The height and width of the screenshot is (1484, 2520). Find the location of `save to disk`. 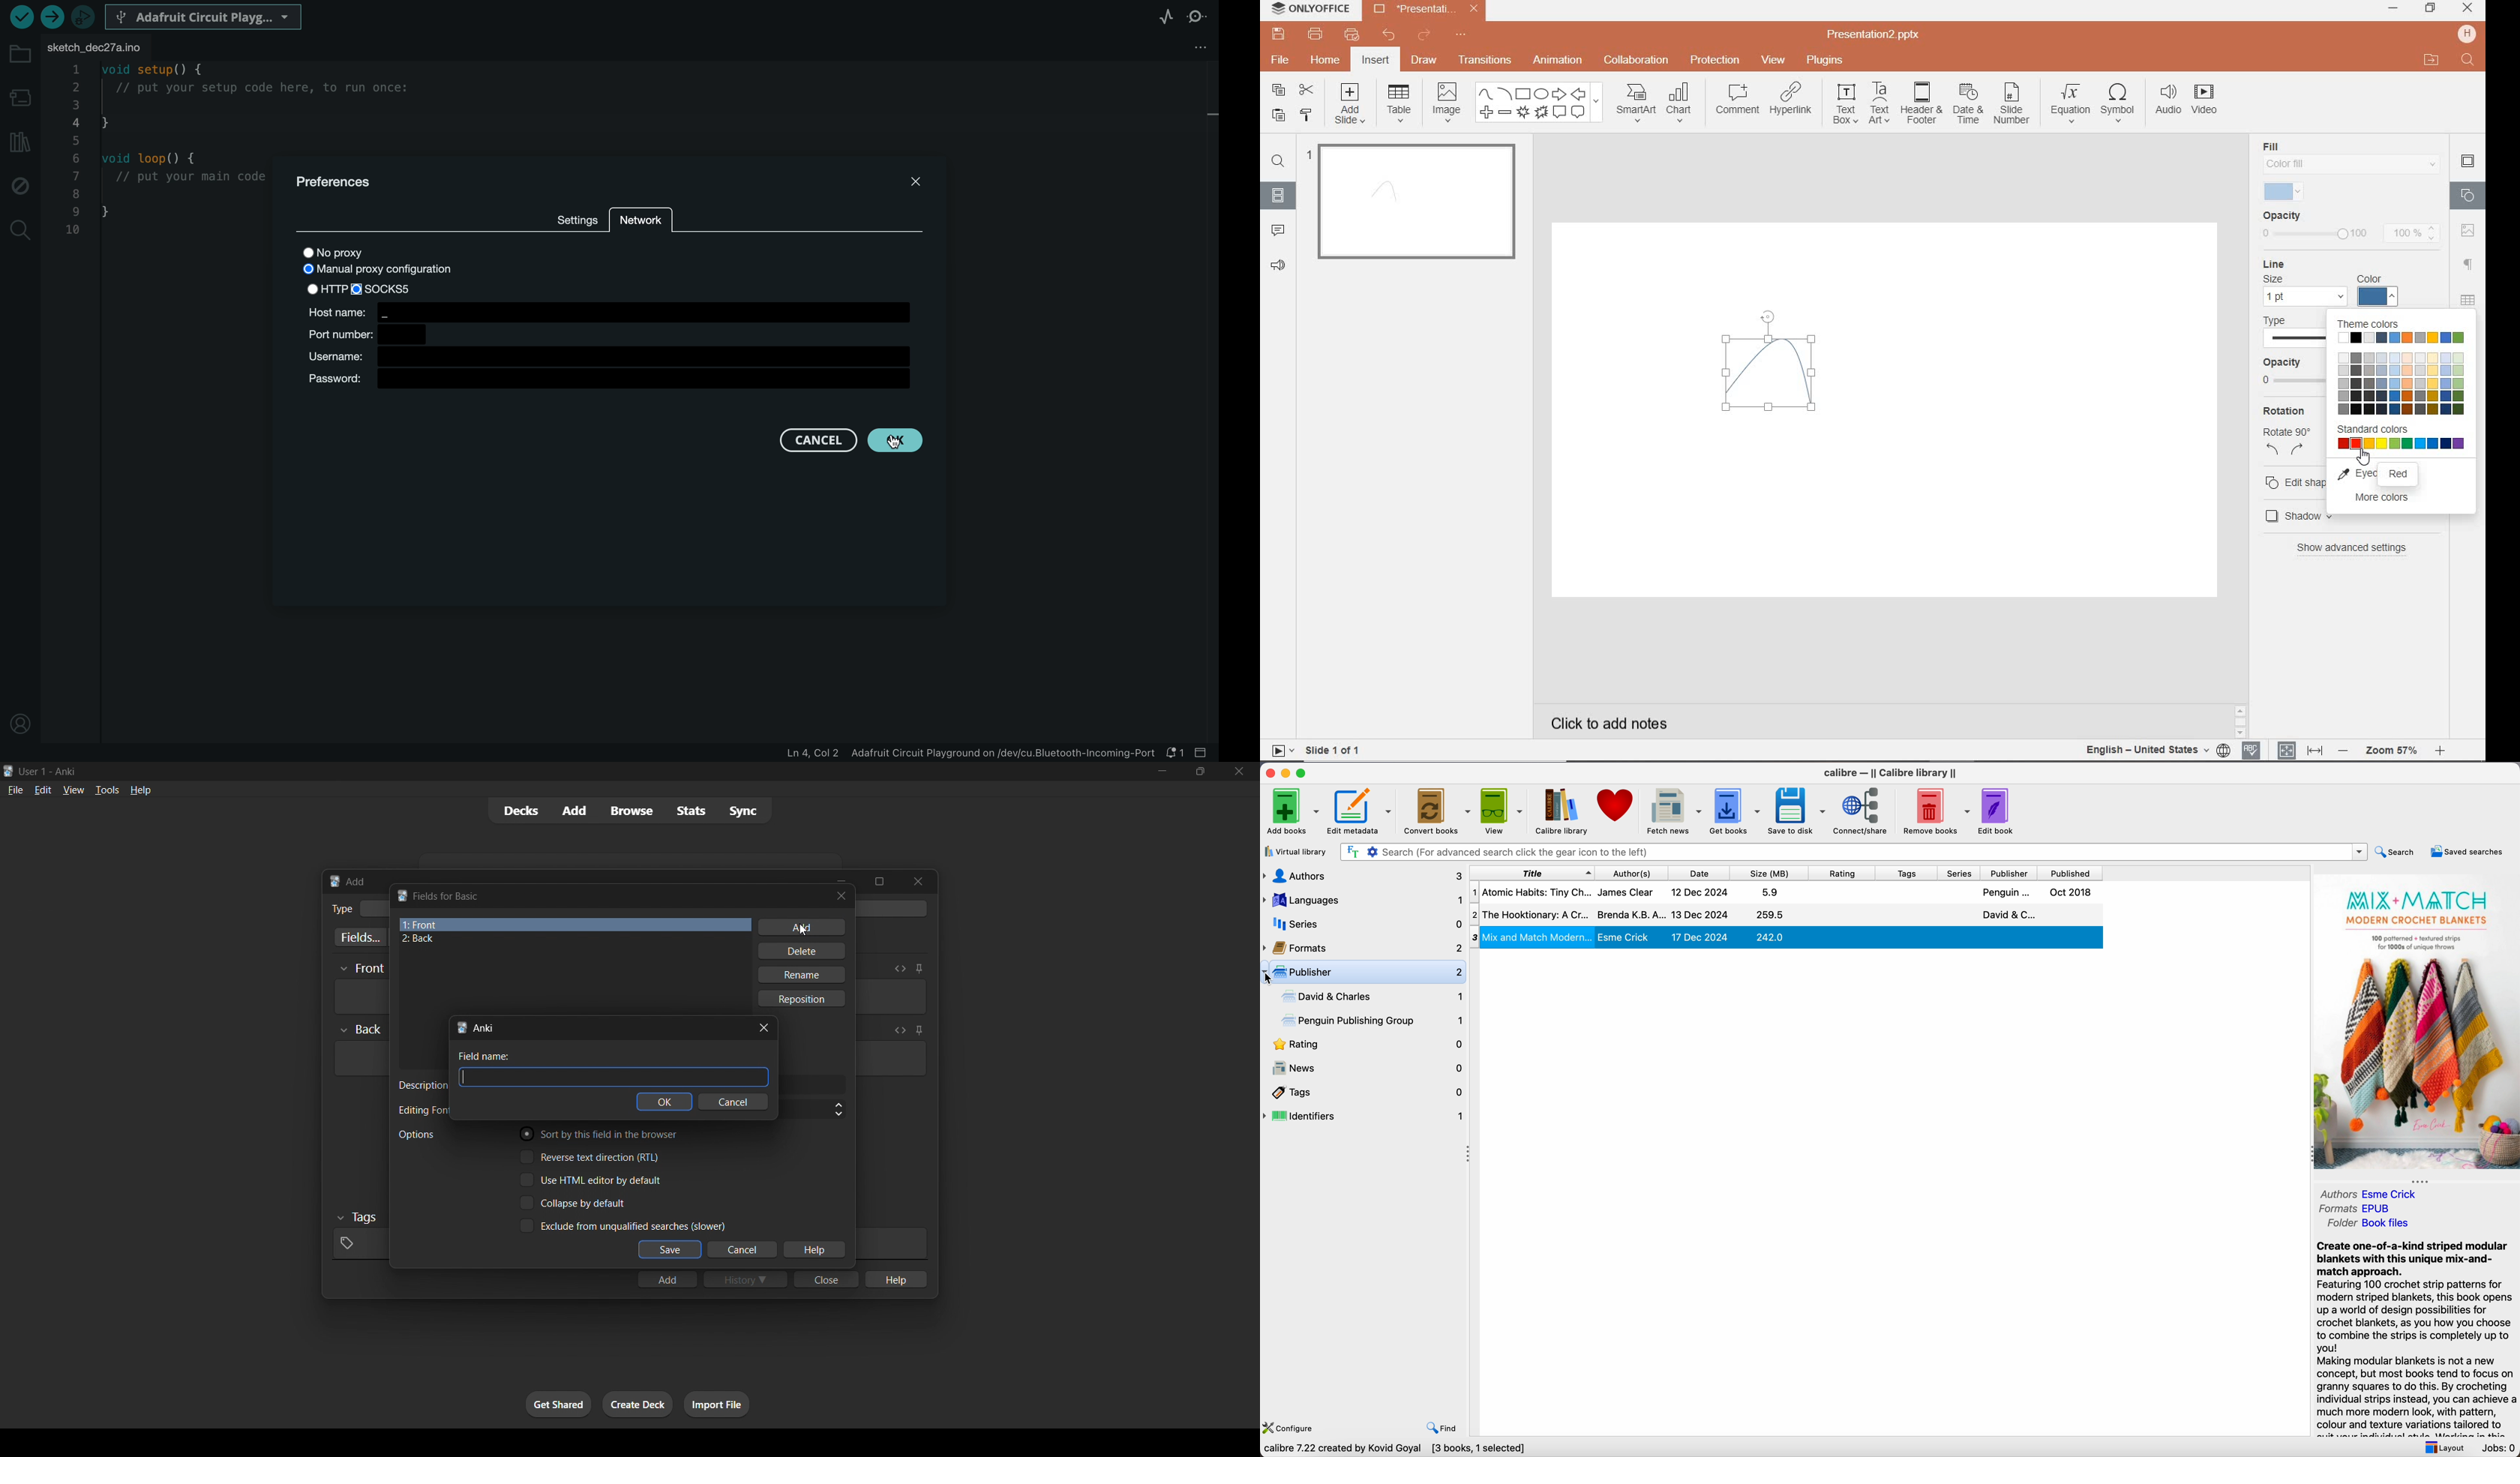

save to disk is located at coordinates (1798, 811).